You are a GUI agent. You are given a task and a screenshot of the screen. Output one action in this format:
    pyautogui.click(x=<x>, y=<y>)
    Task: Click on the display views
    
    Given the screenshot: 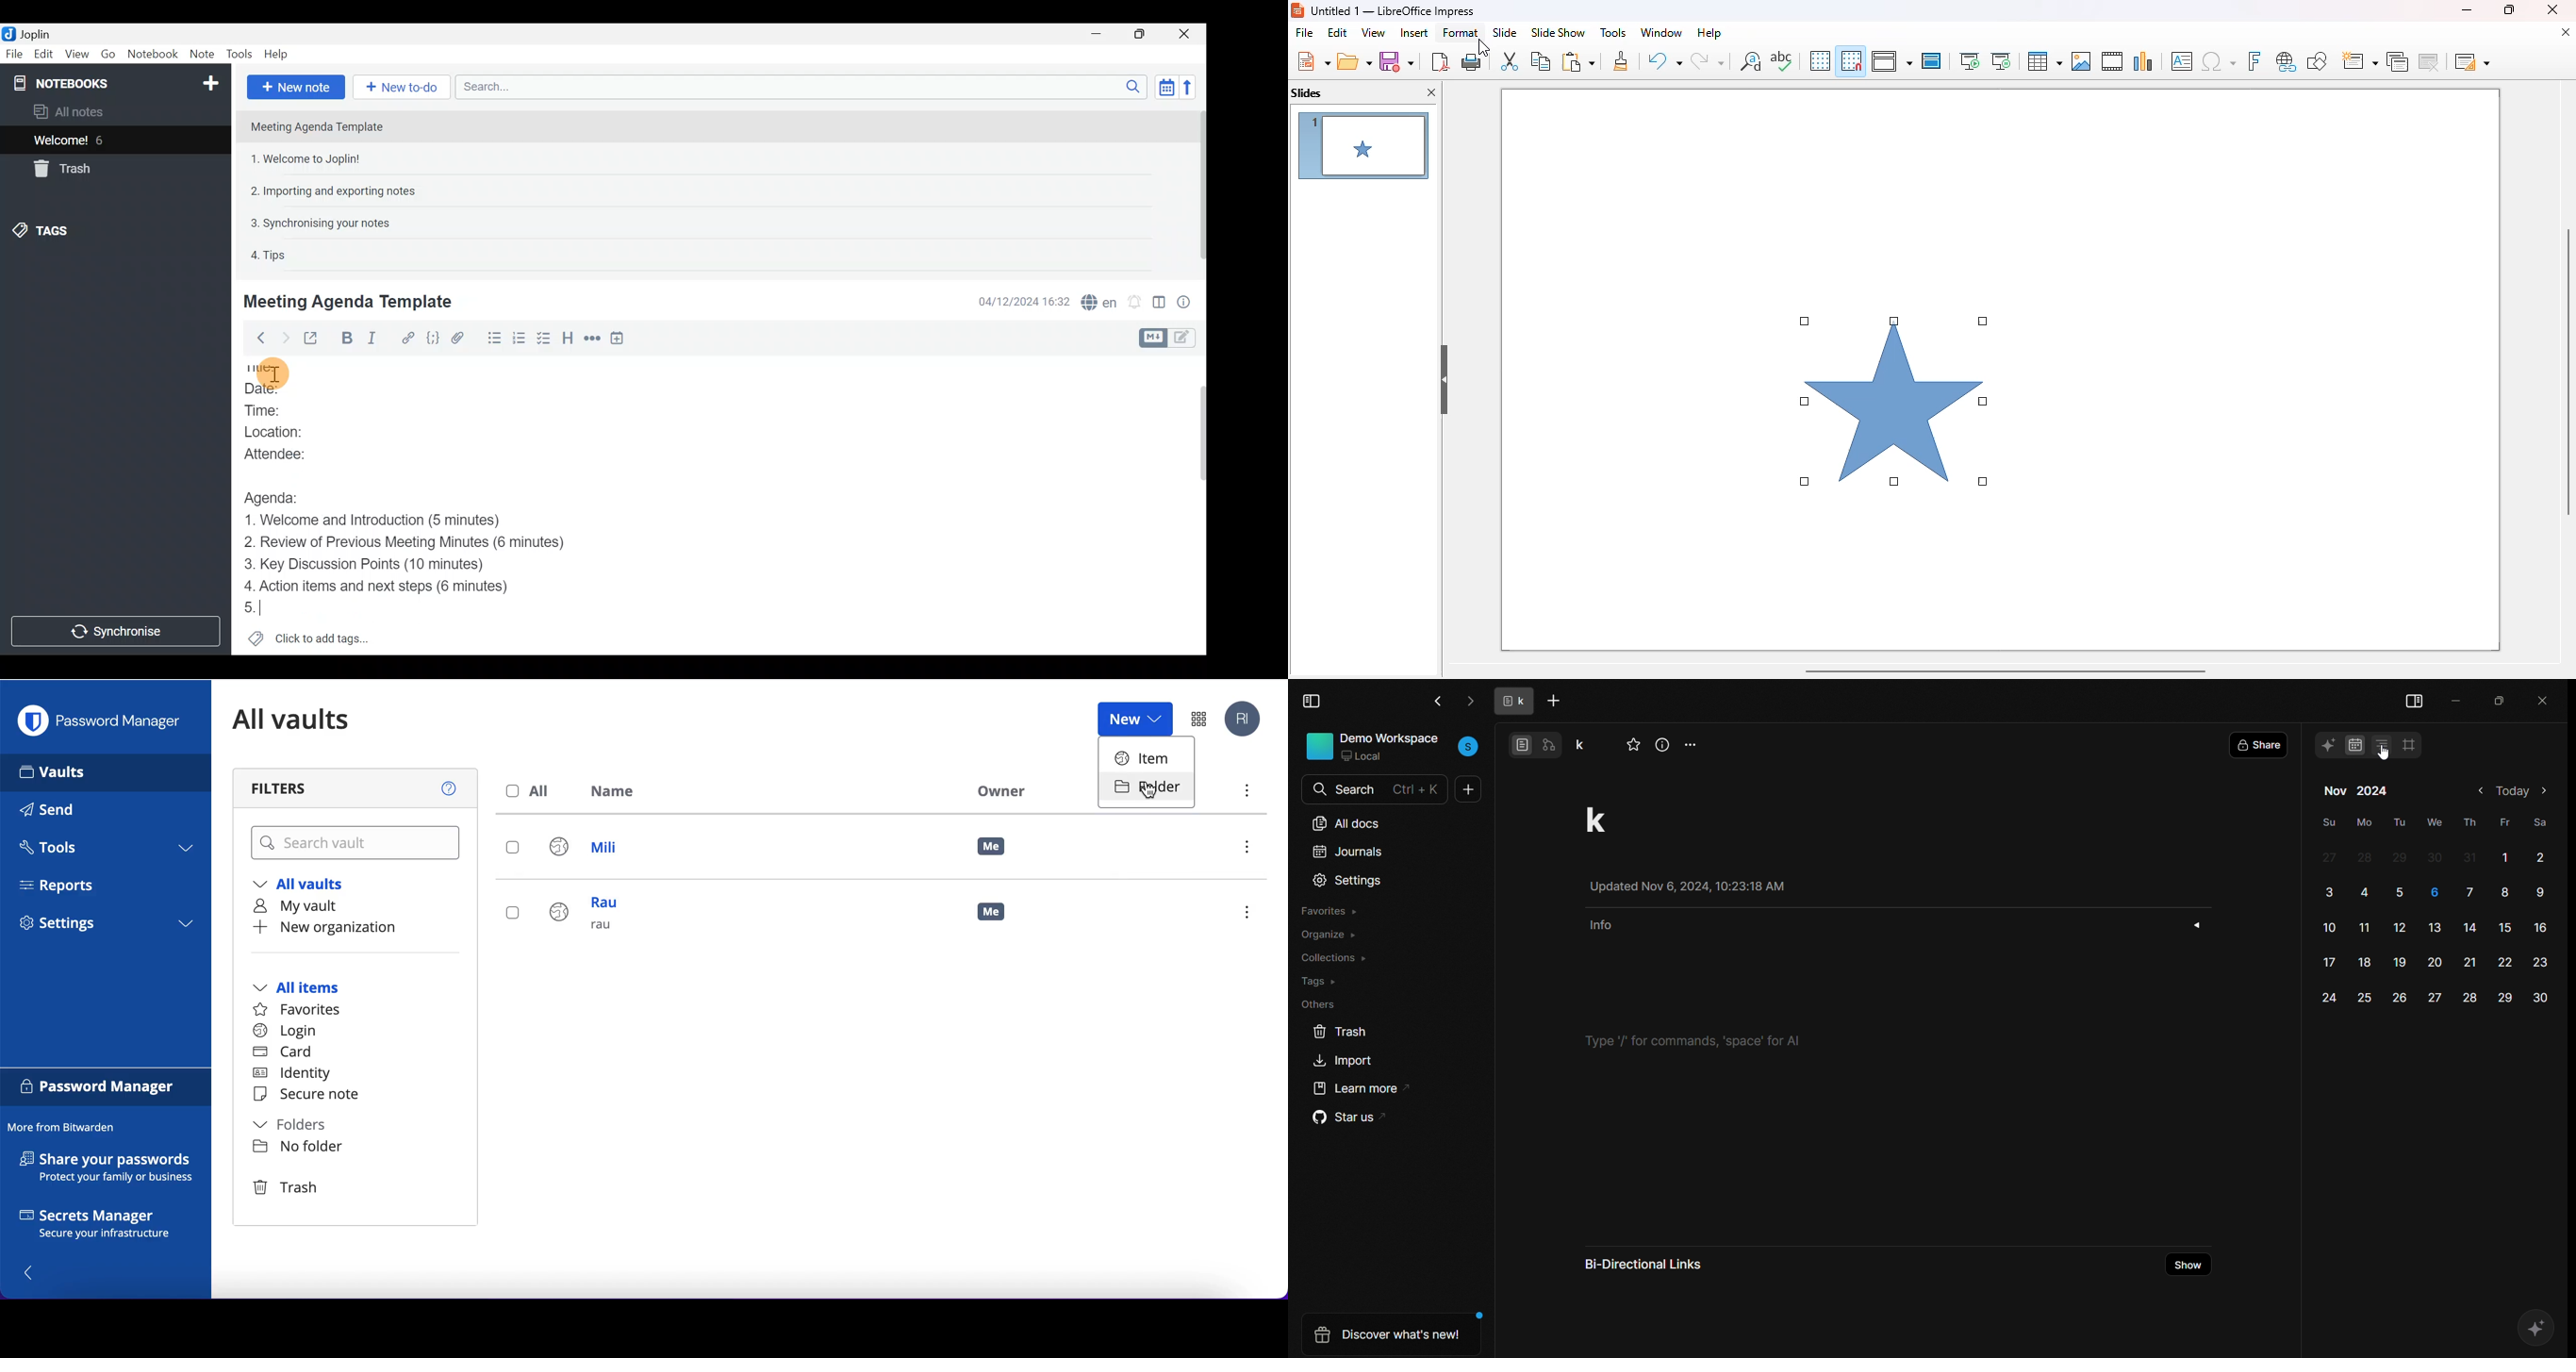 What is the action you would take?
    pyautogui.click(x=1891, y=61)
    